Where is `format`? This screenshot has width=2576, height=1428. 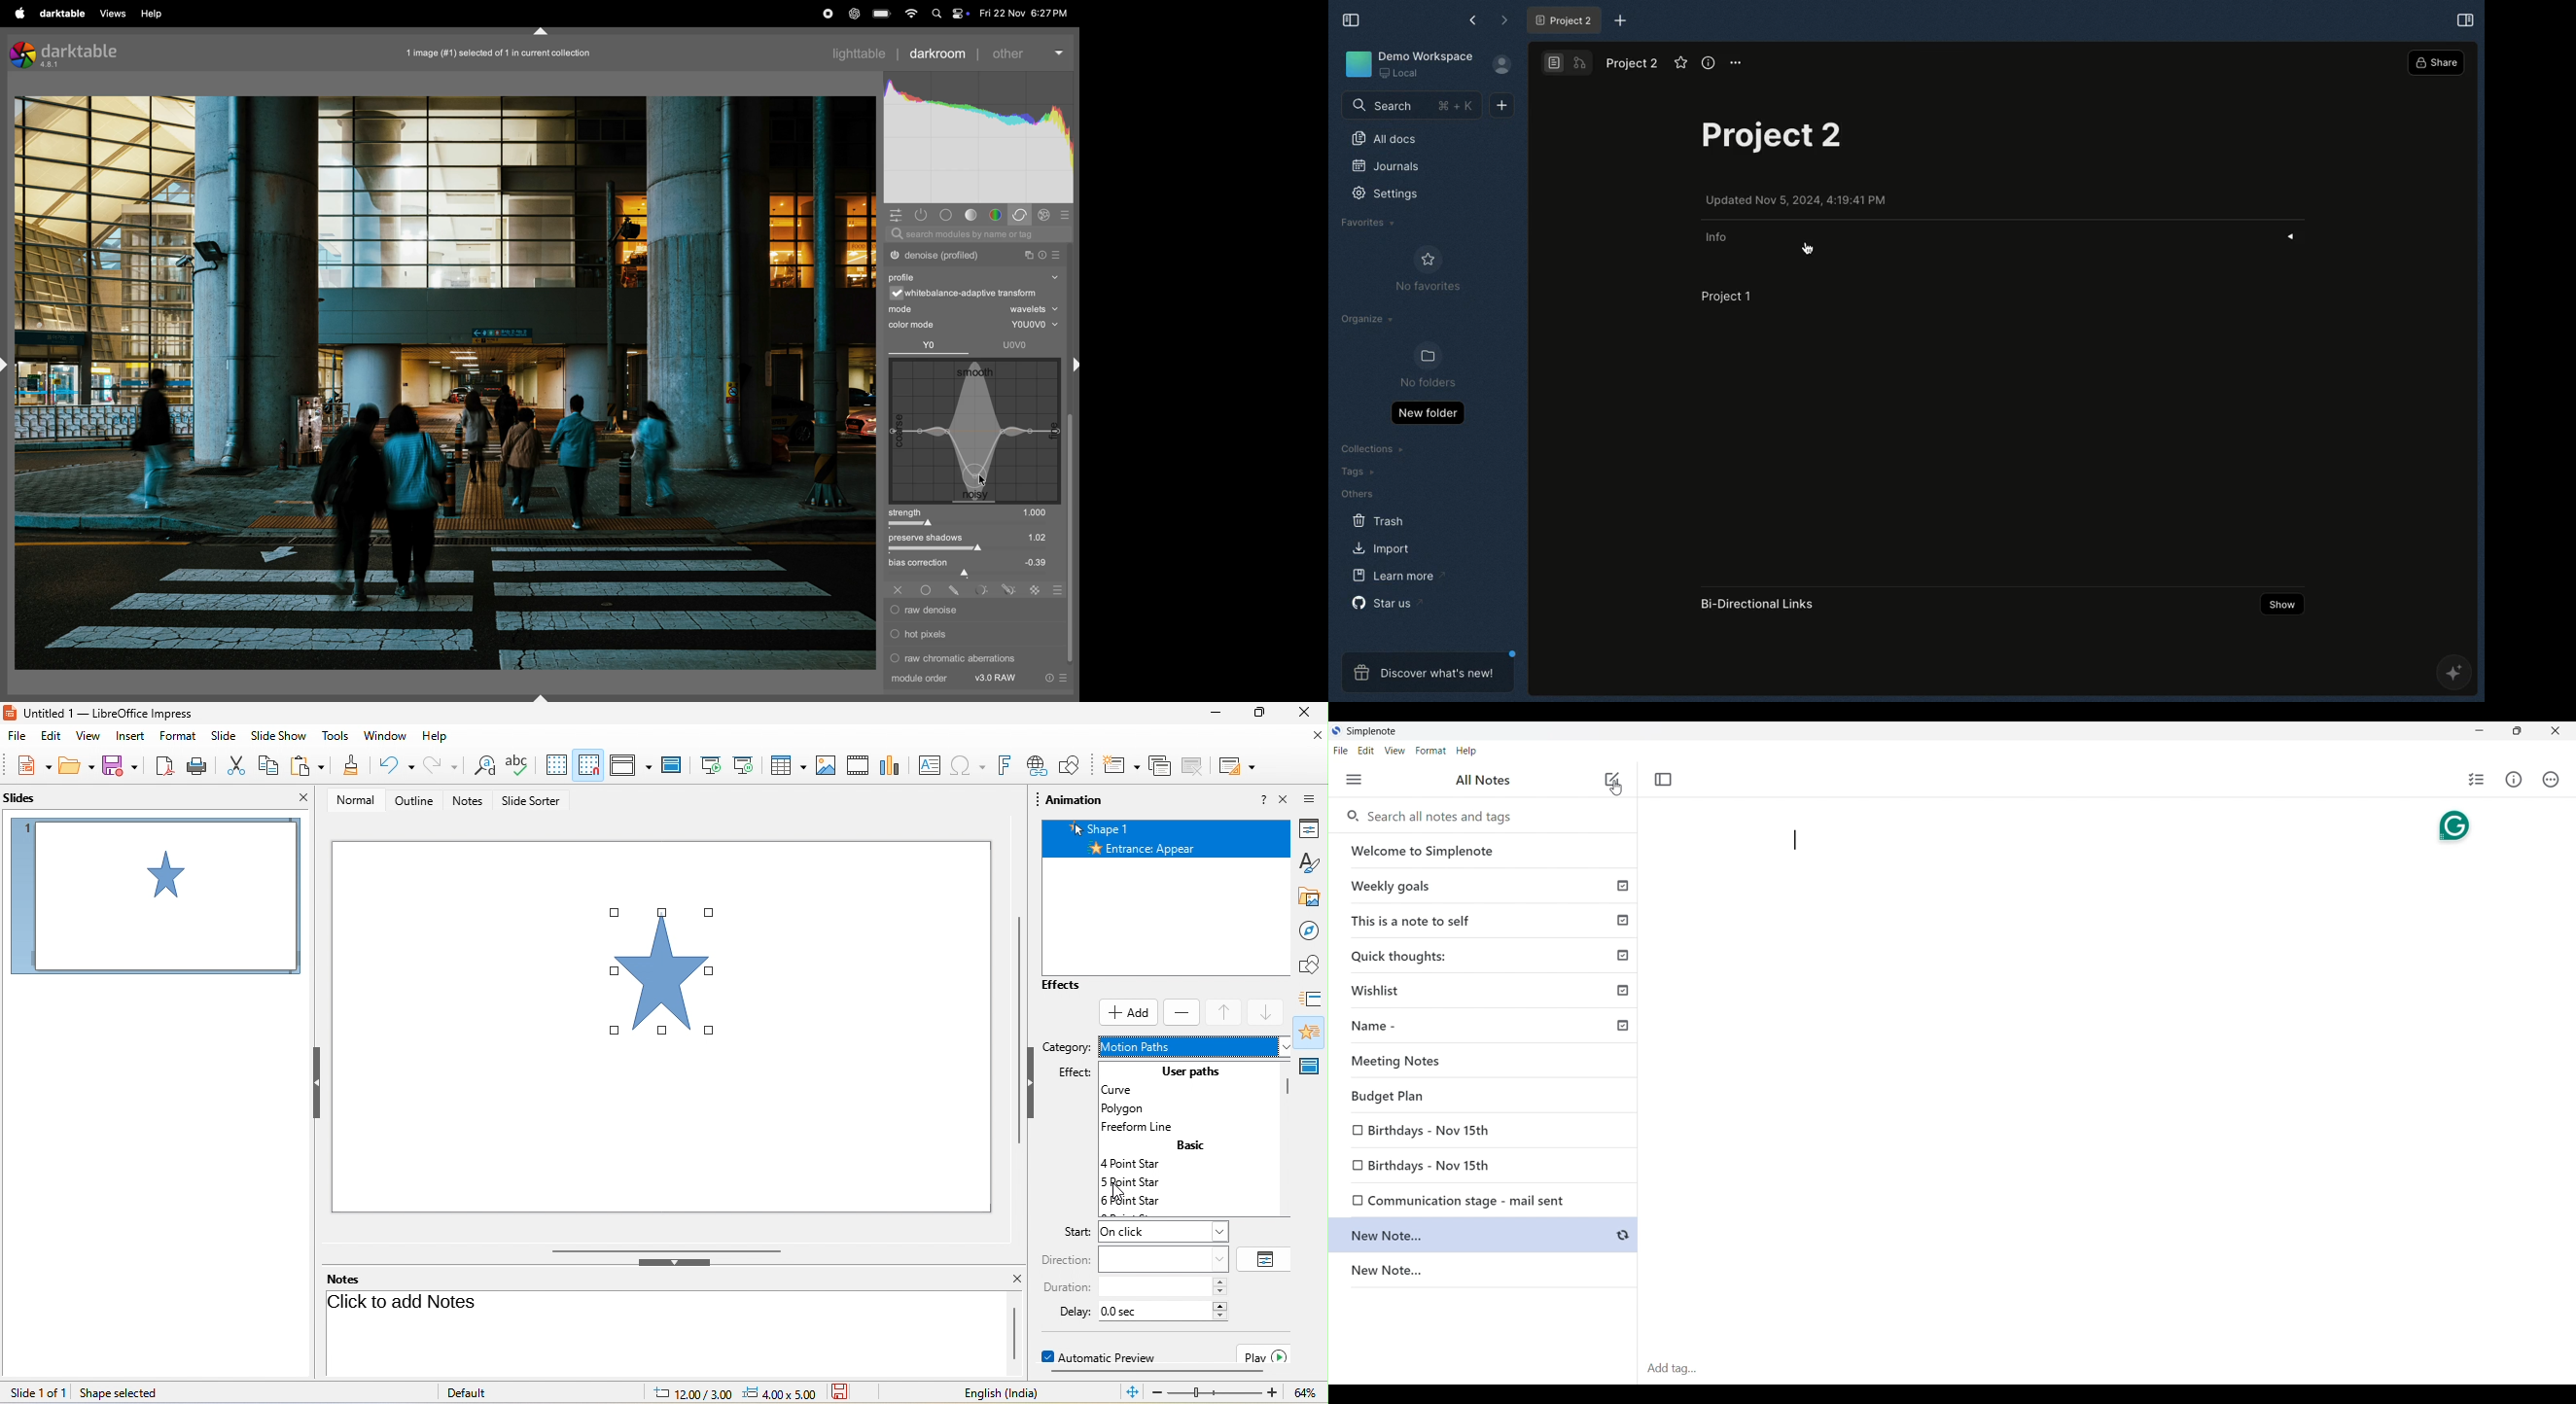 format is located at coordinates (178, 736).